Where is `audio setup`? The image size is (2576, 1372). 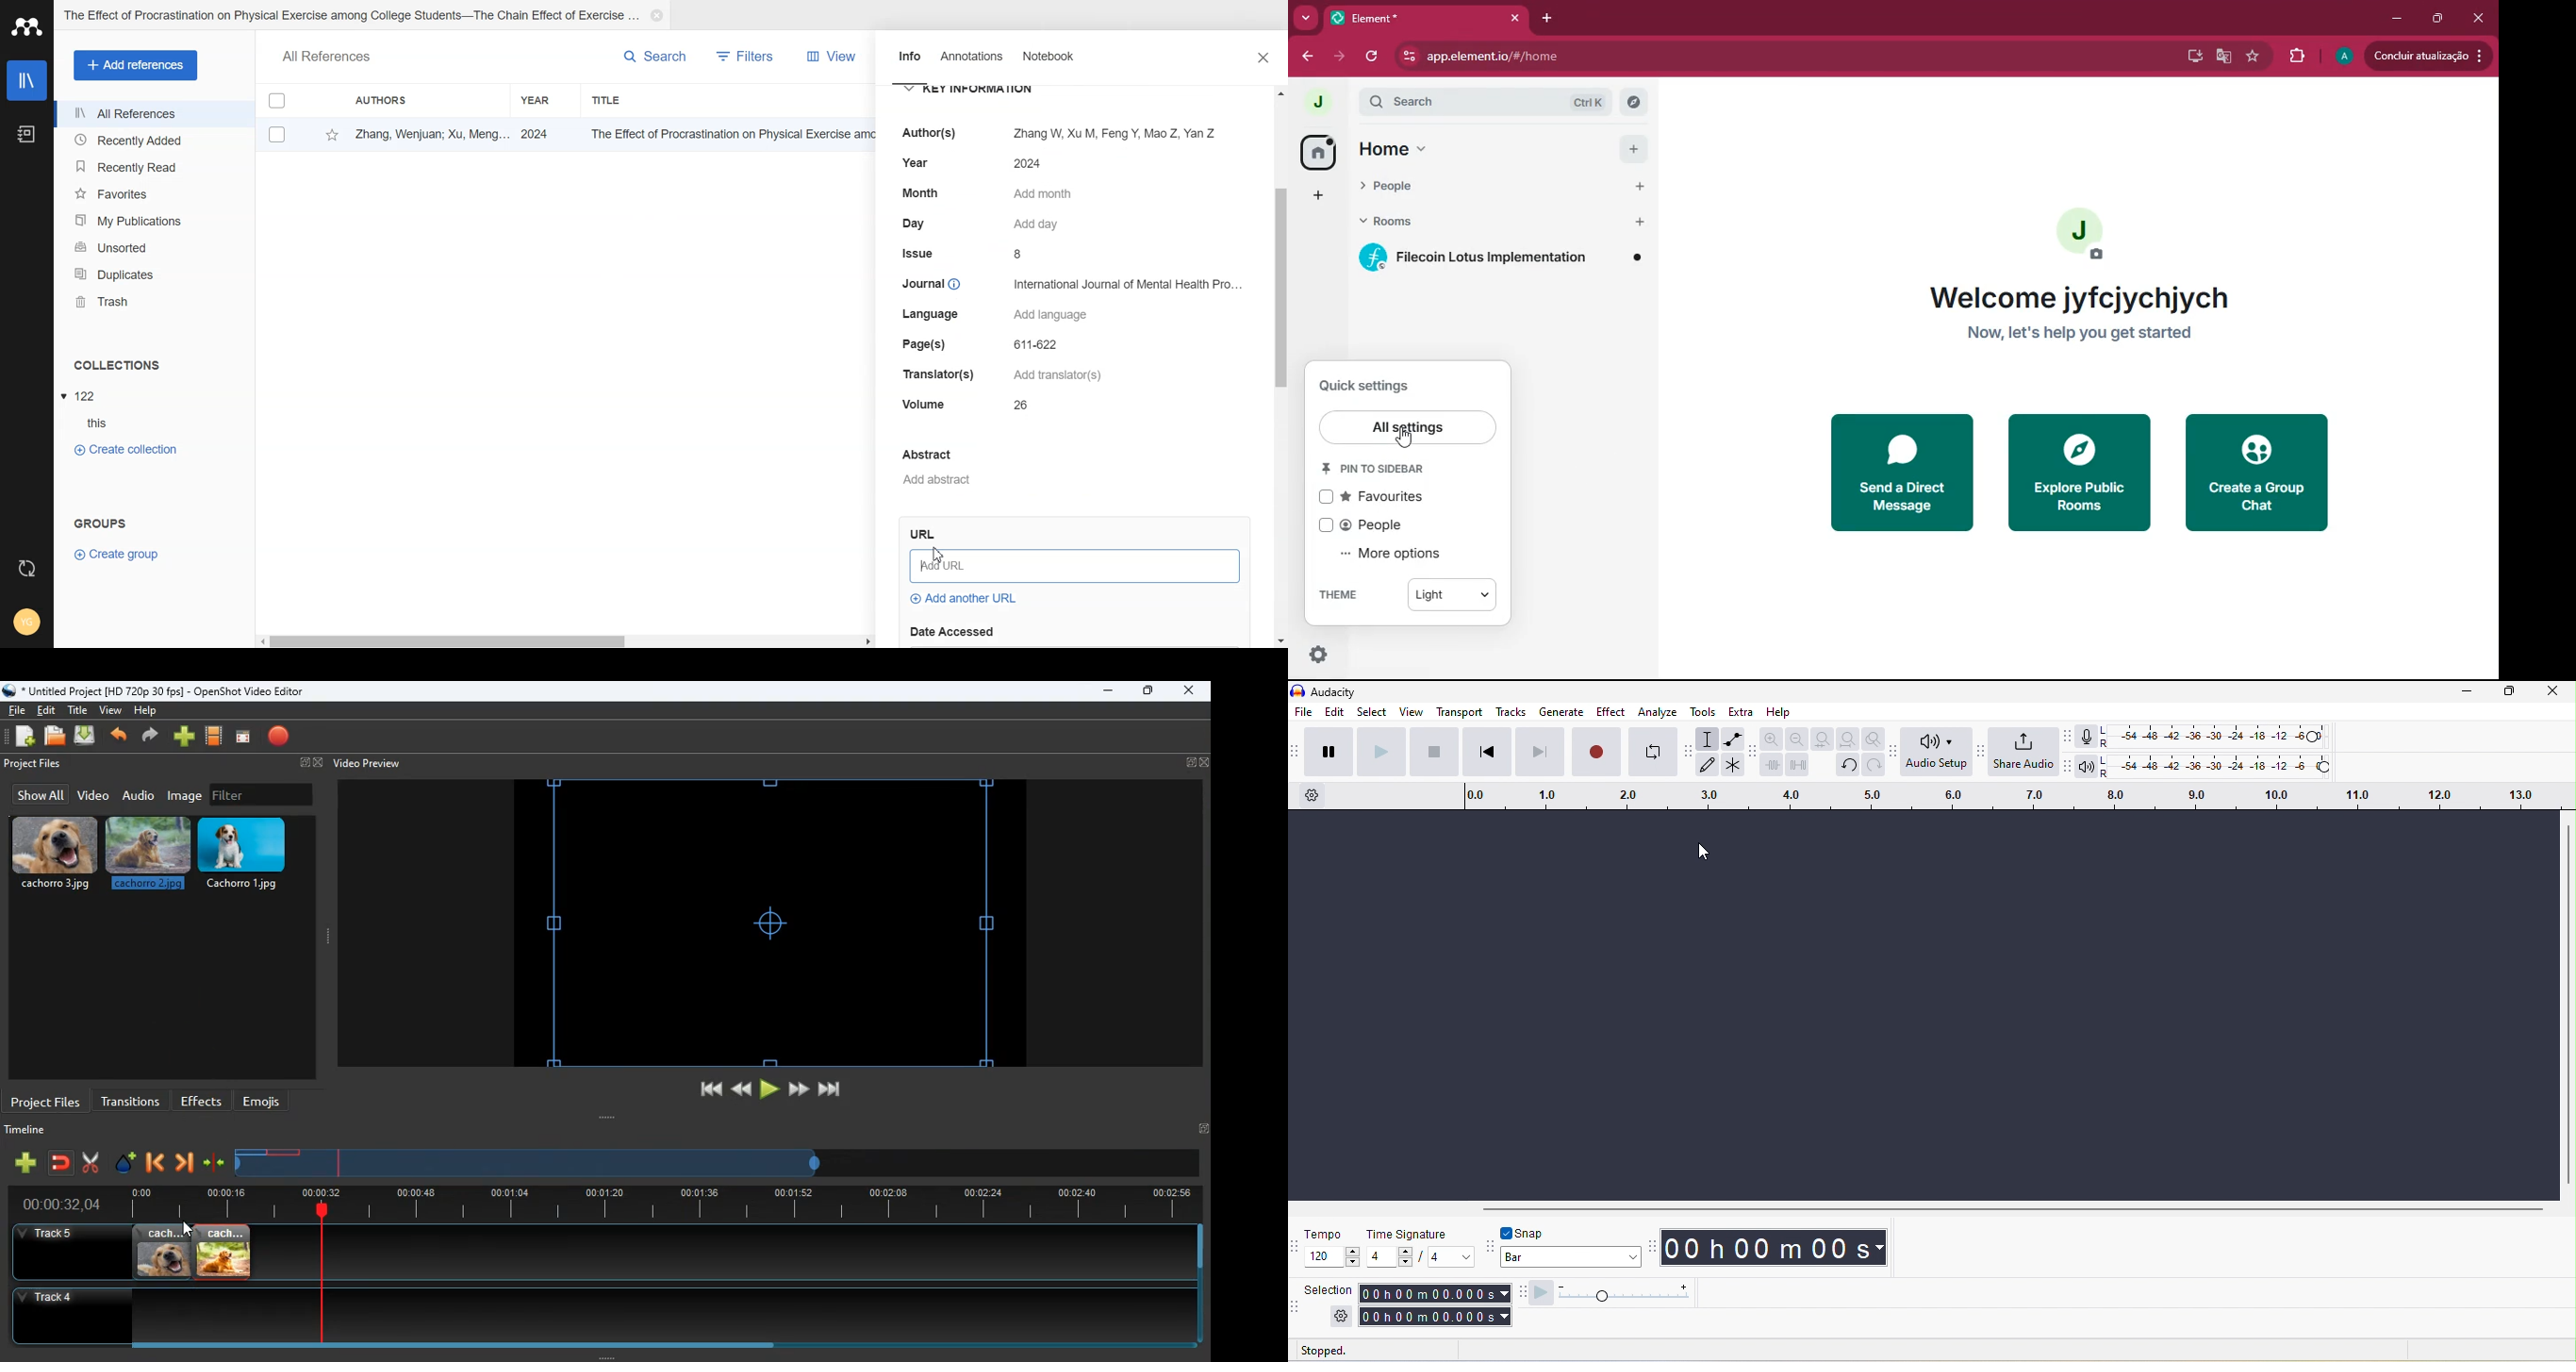
audio setup is located at coordinates (1938, 751).